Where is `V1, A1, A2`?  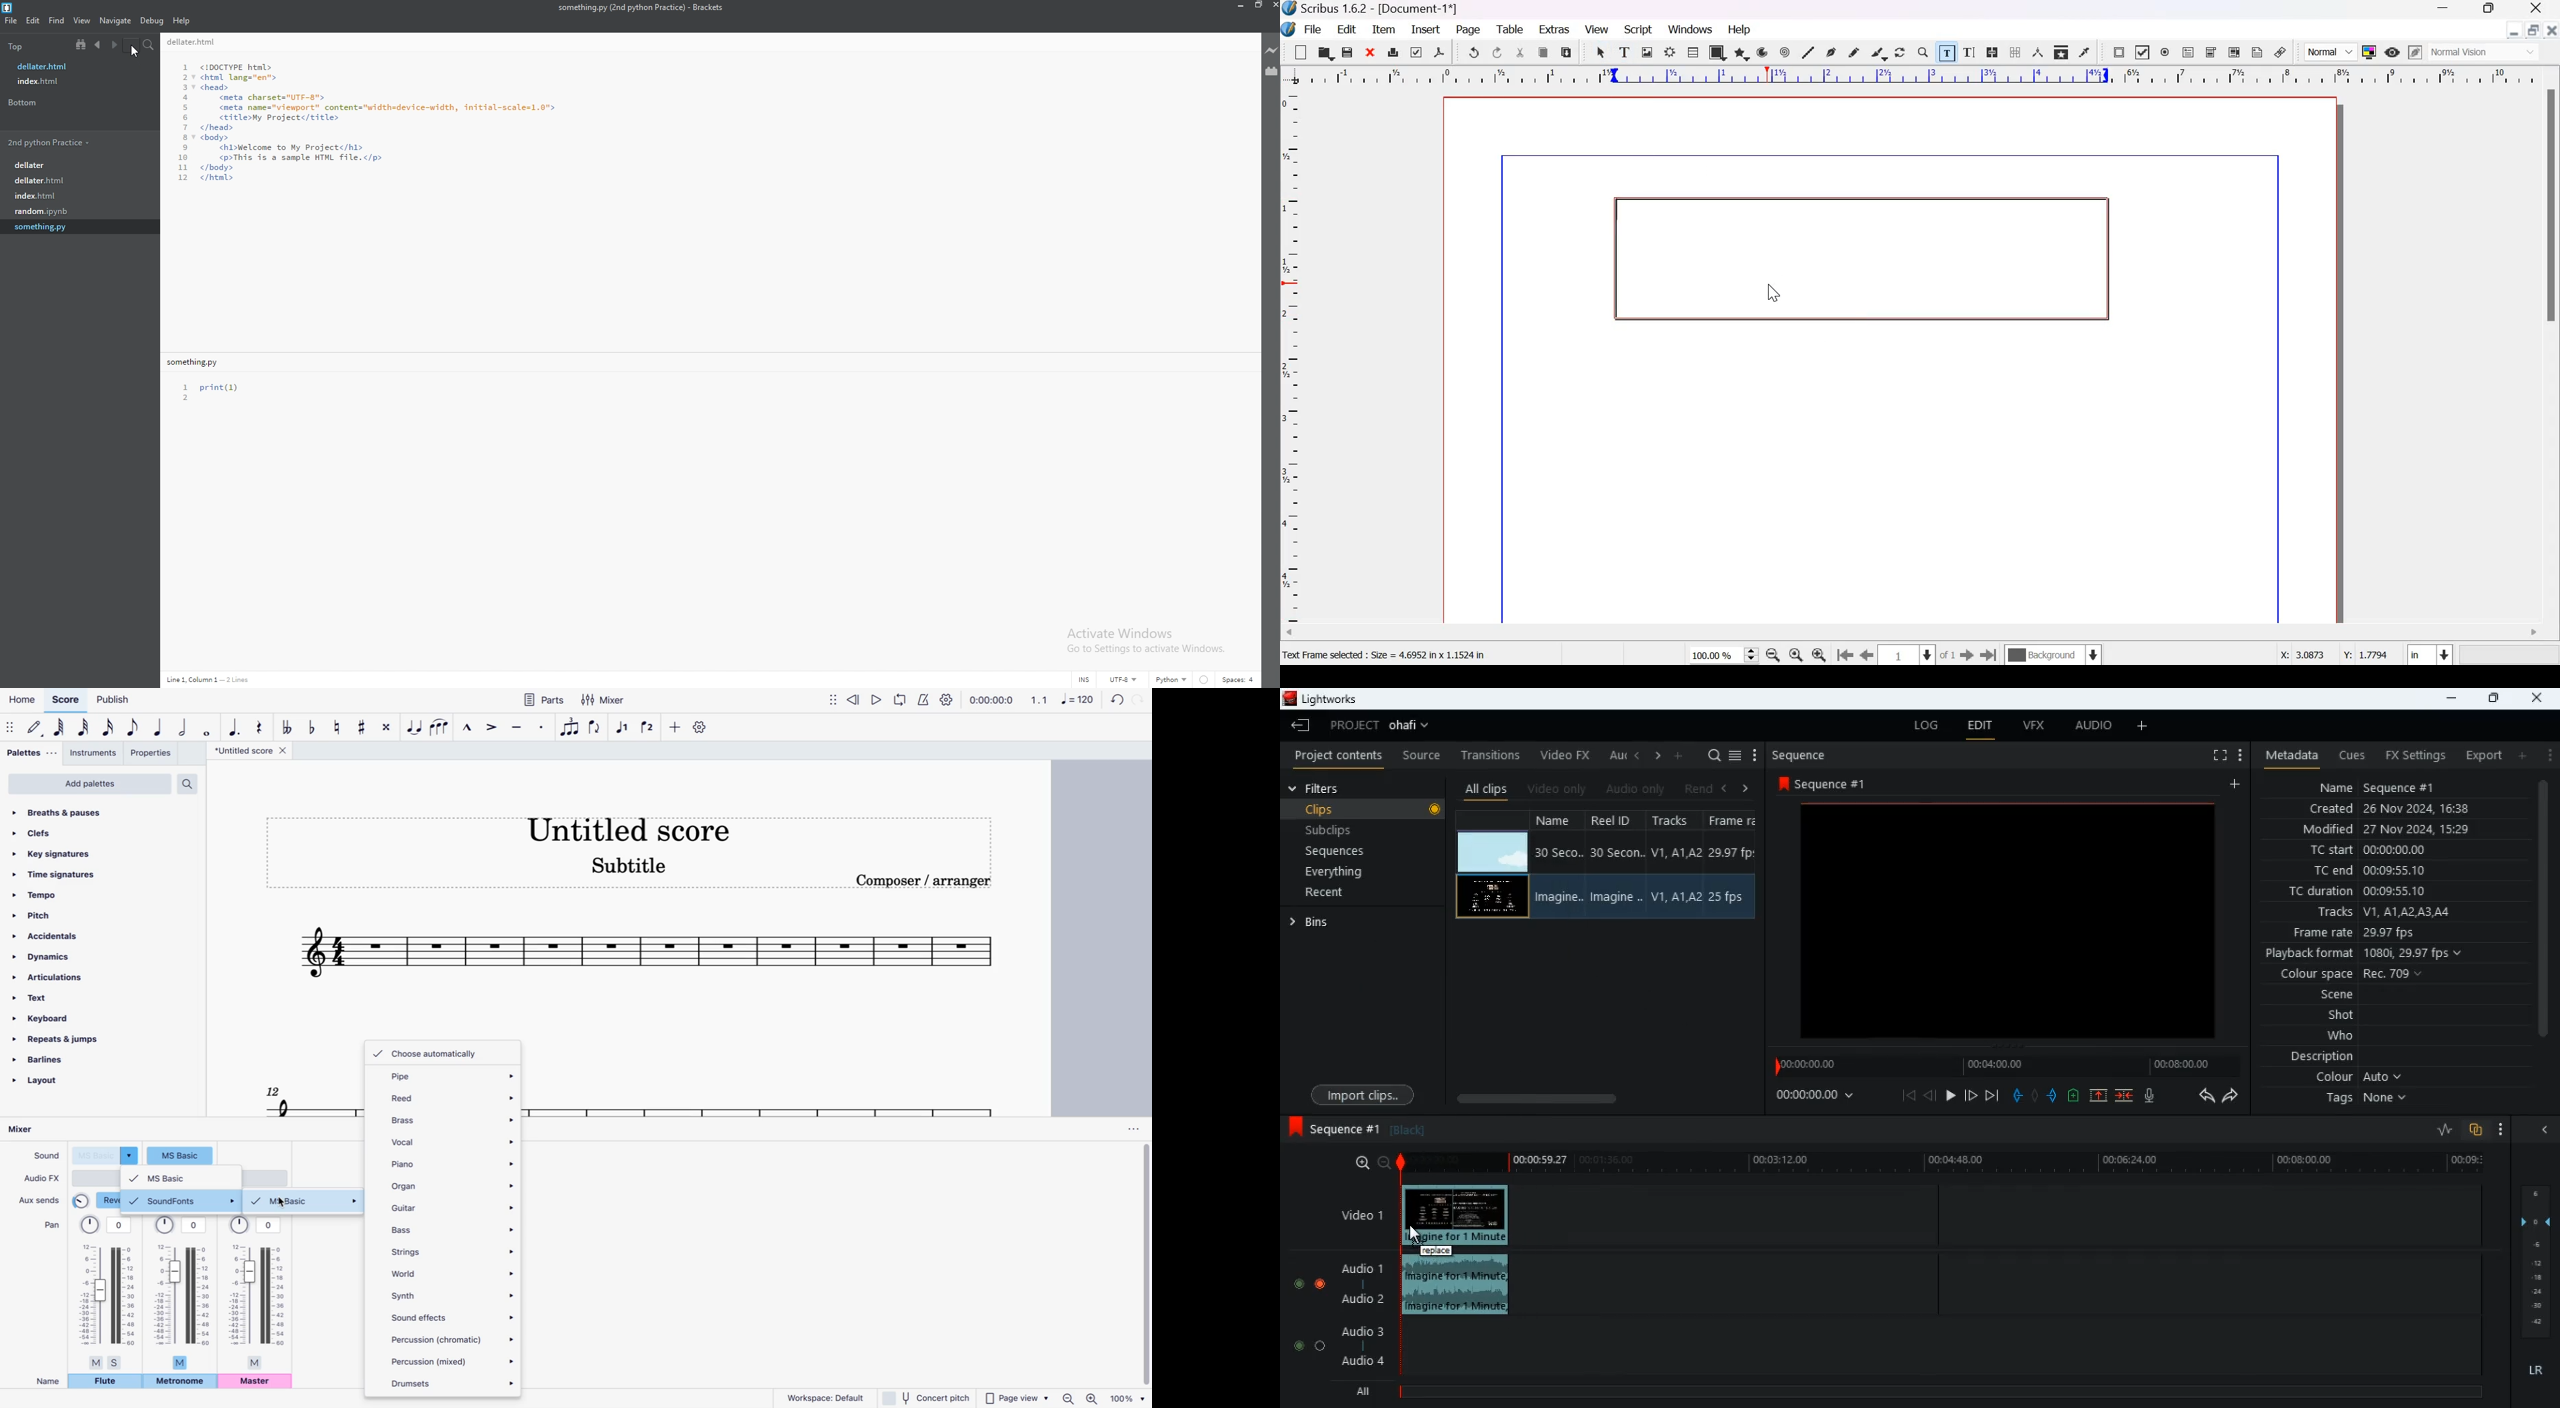 V1, A1, A2 is located at coordinates (1674, 852).